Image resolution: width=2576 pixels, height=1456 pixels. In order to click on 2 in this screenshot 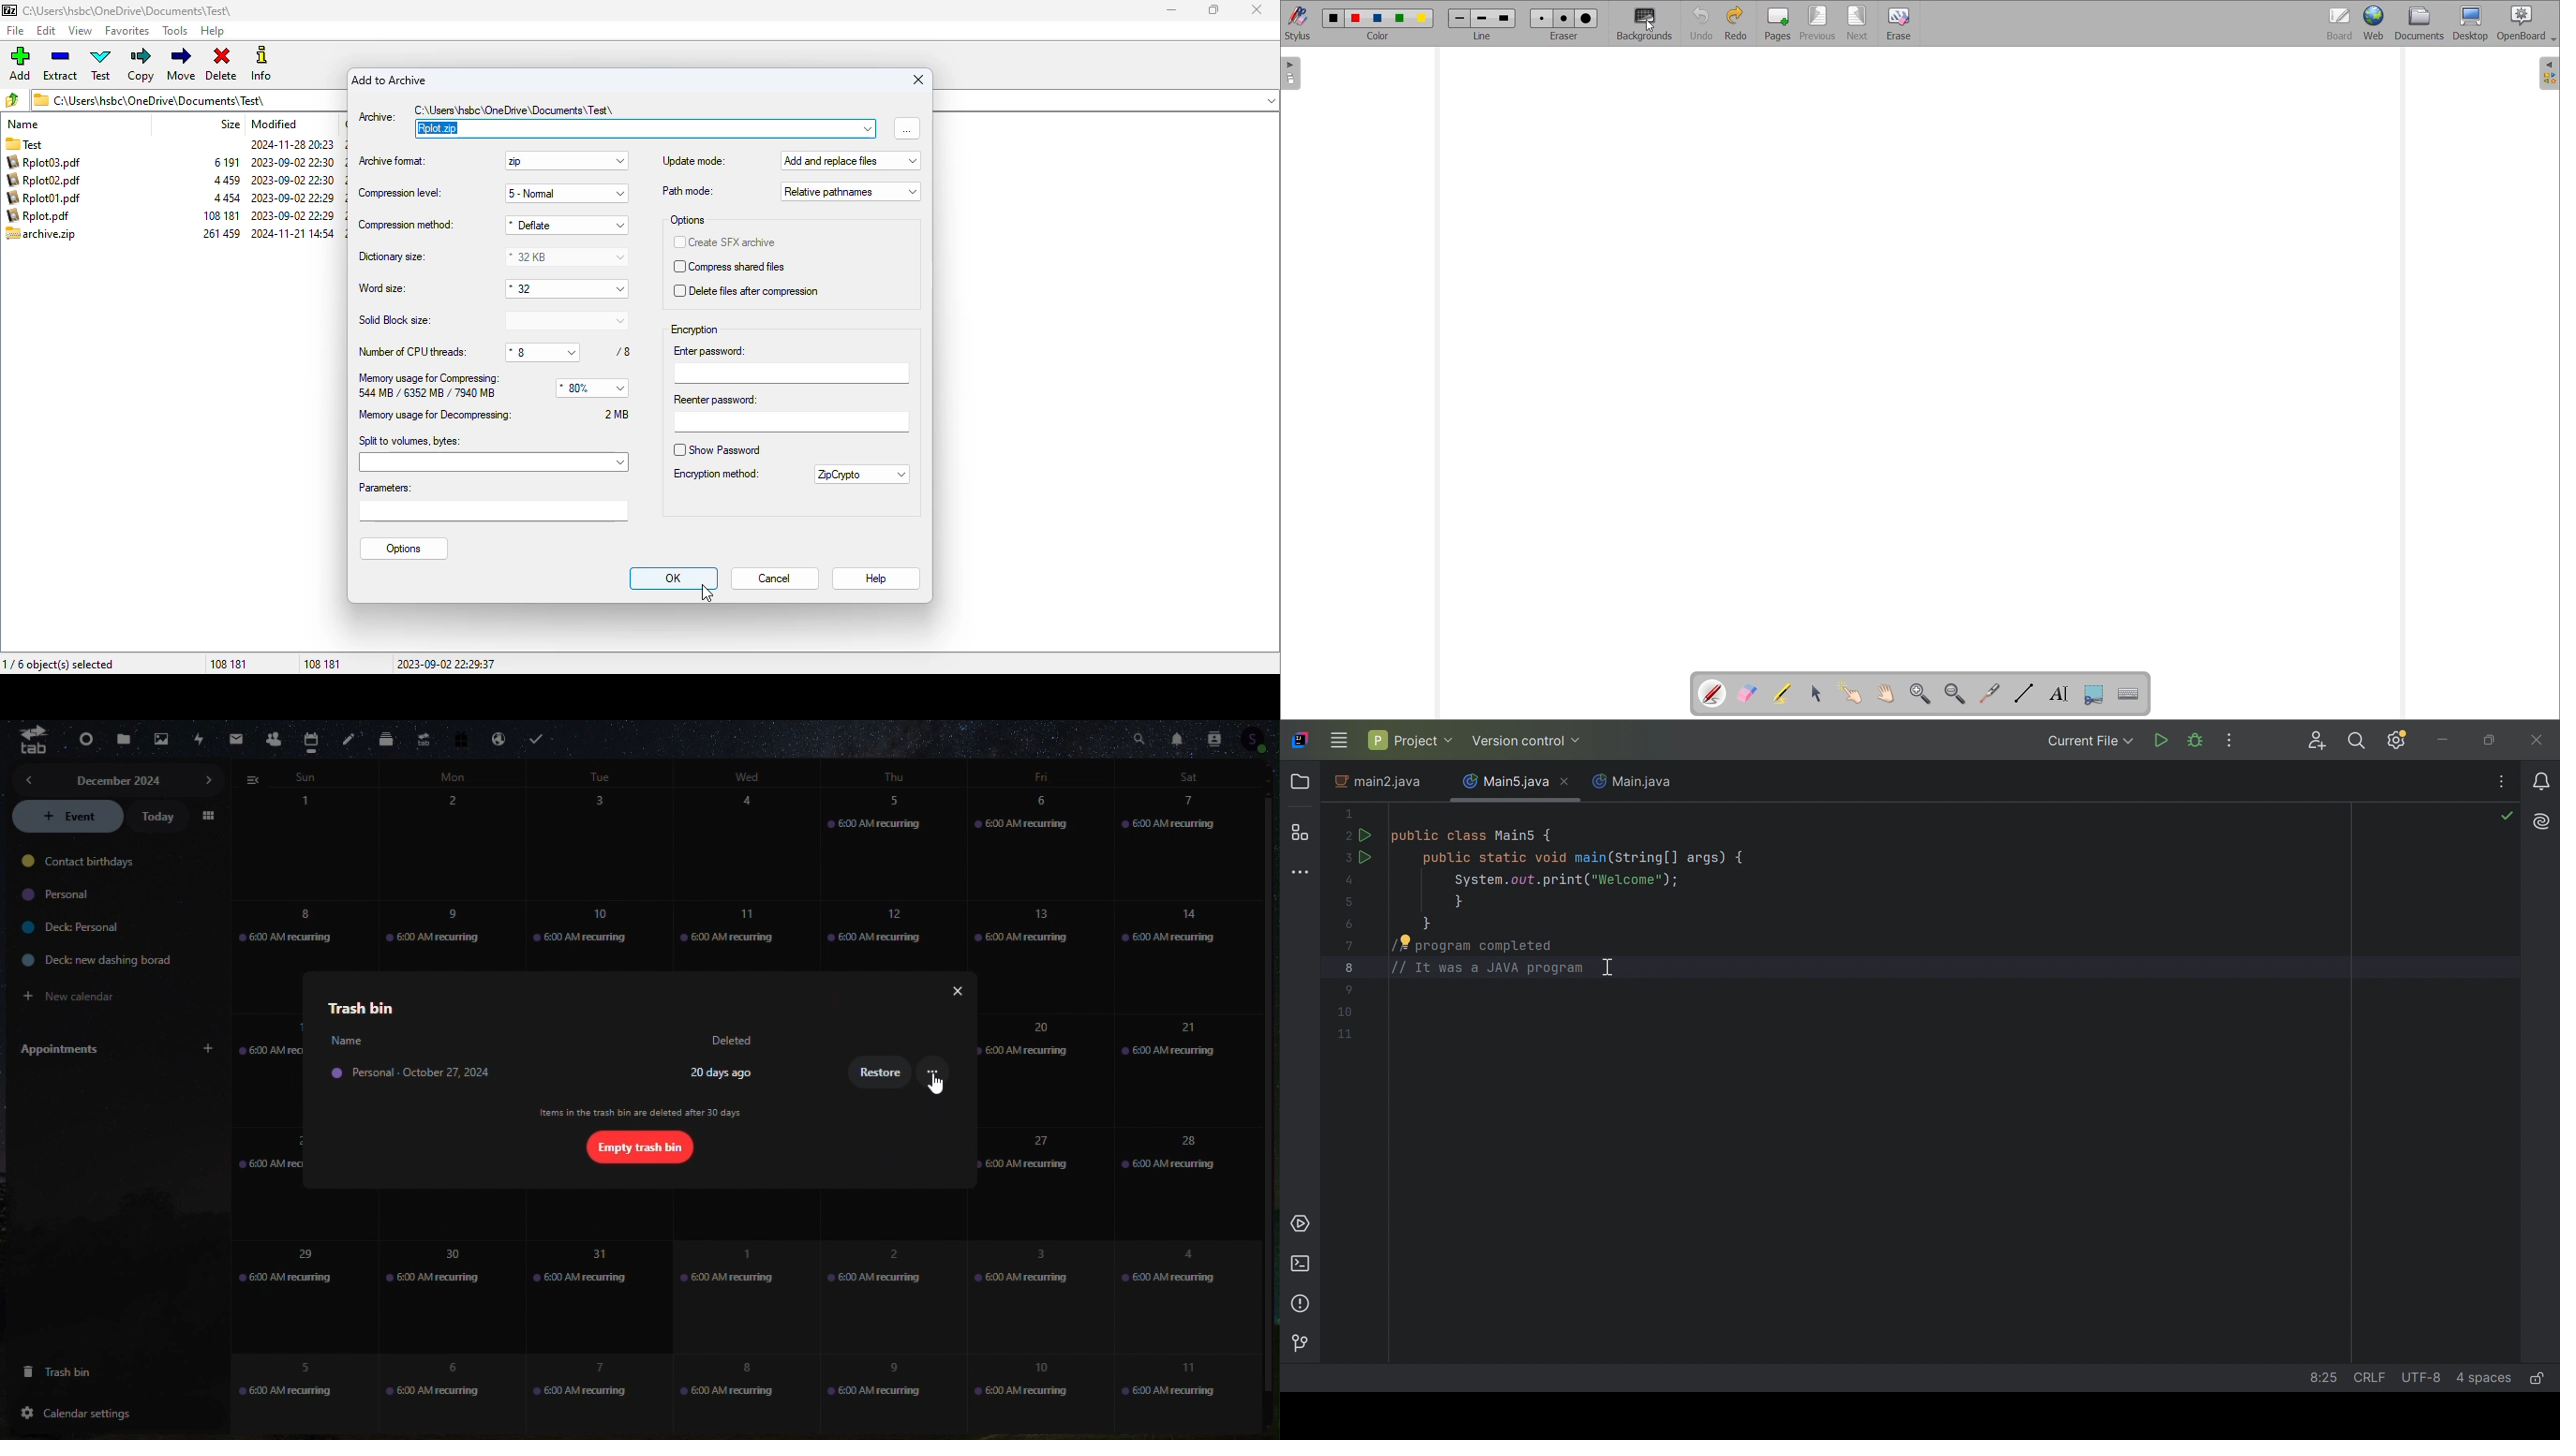, I will do `click(455, 845)`.